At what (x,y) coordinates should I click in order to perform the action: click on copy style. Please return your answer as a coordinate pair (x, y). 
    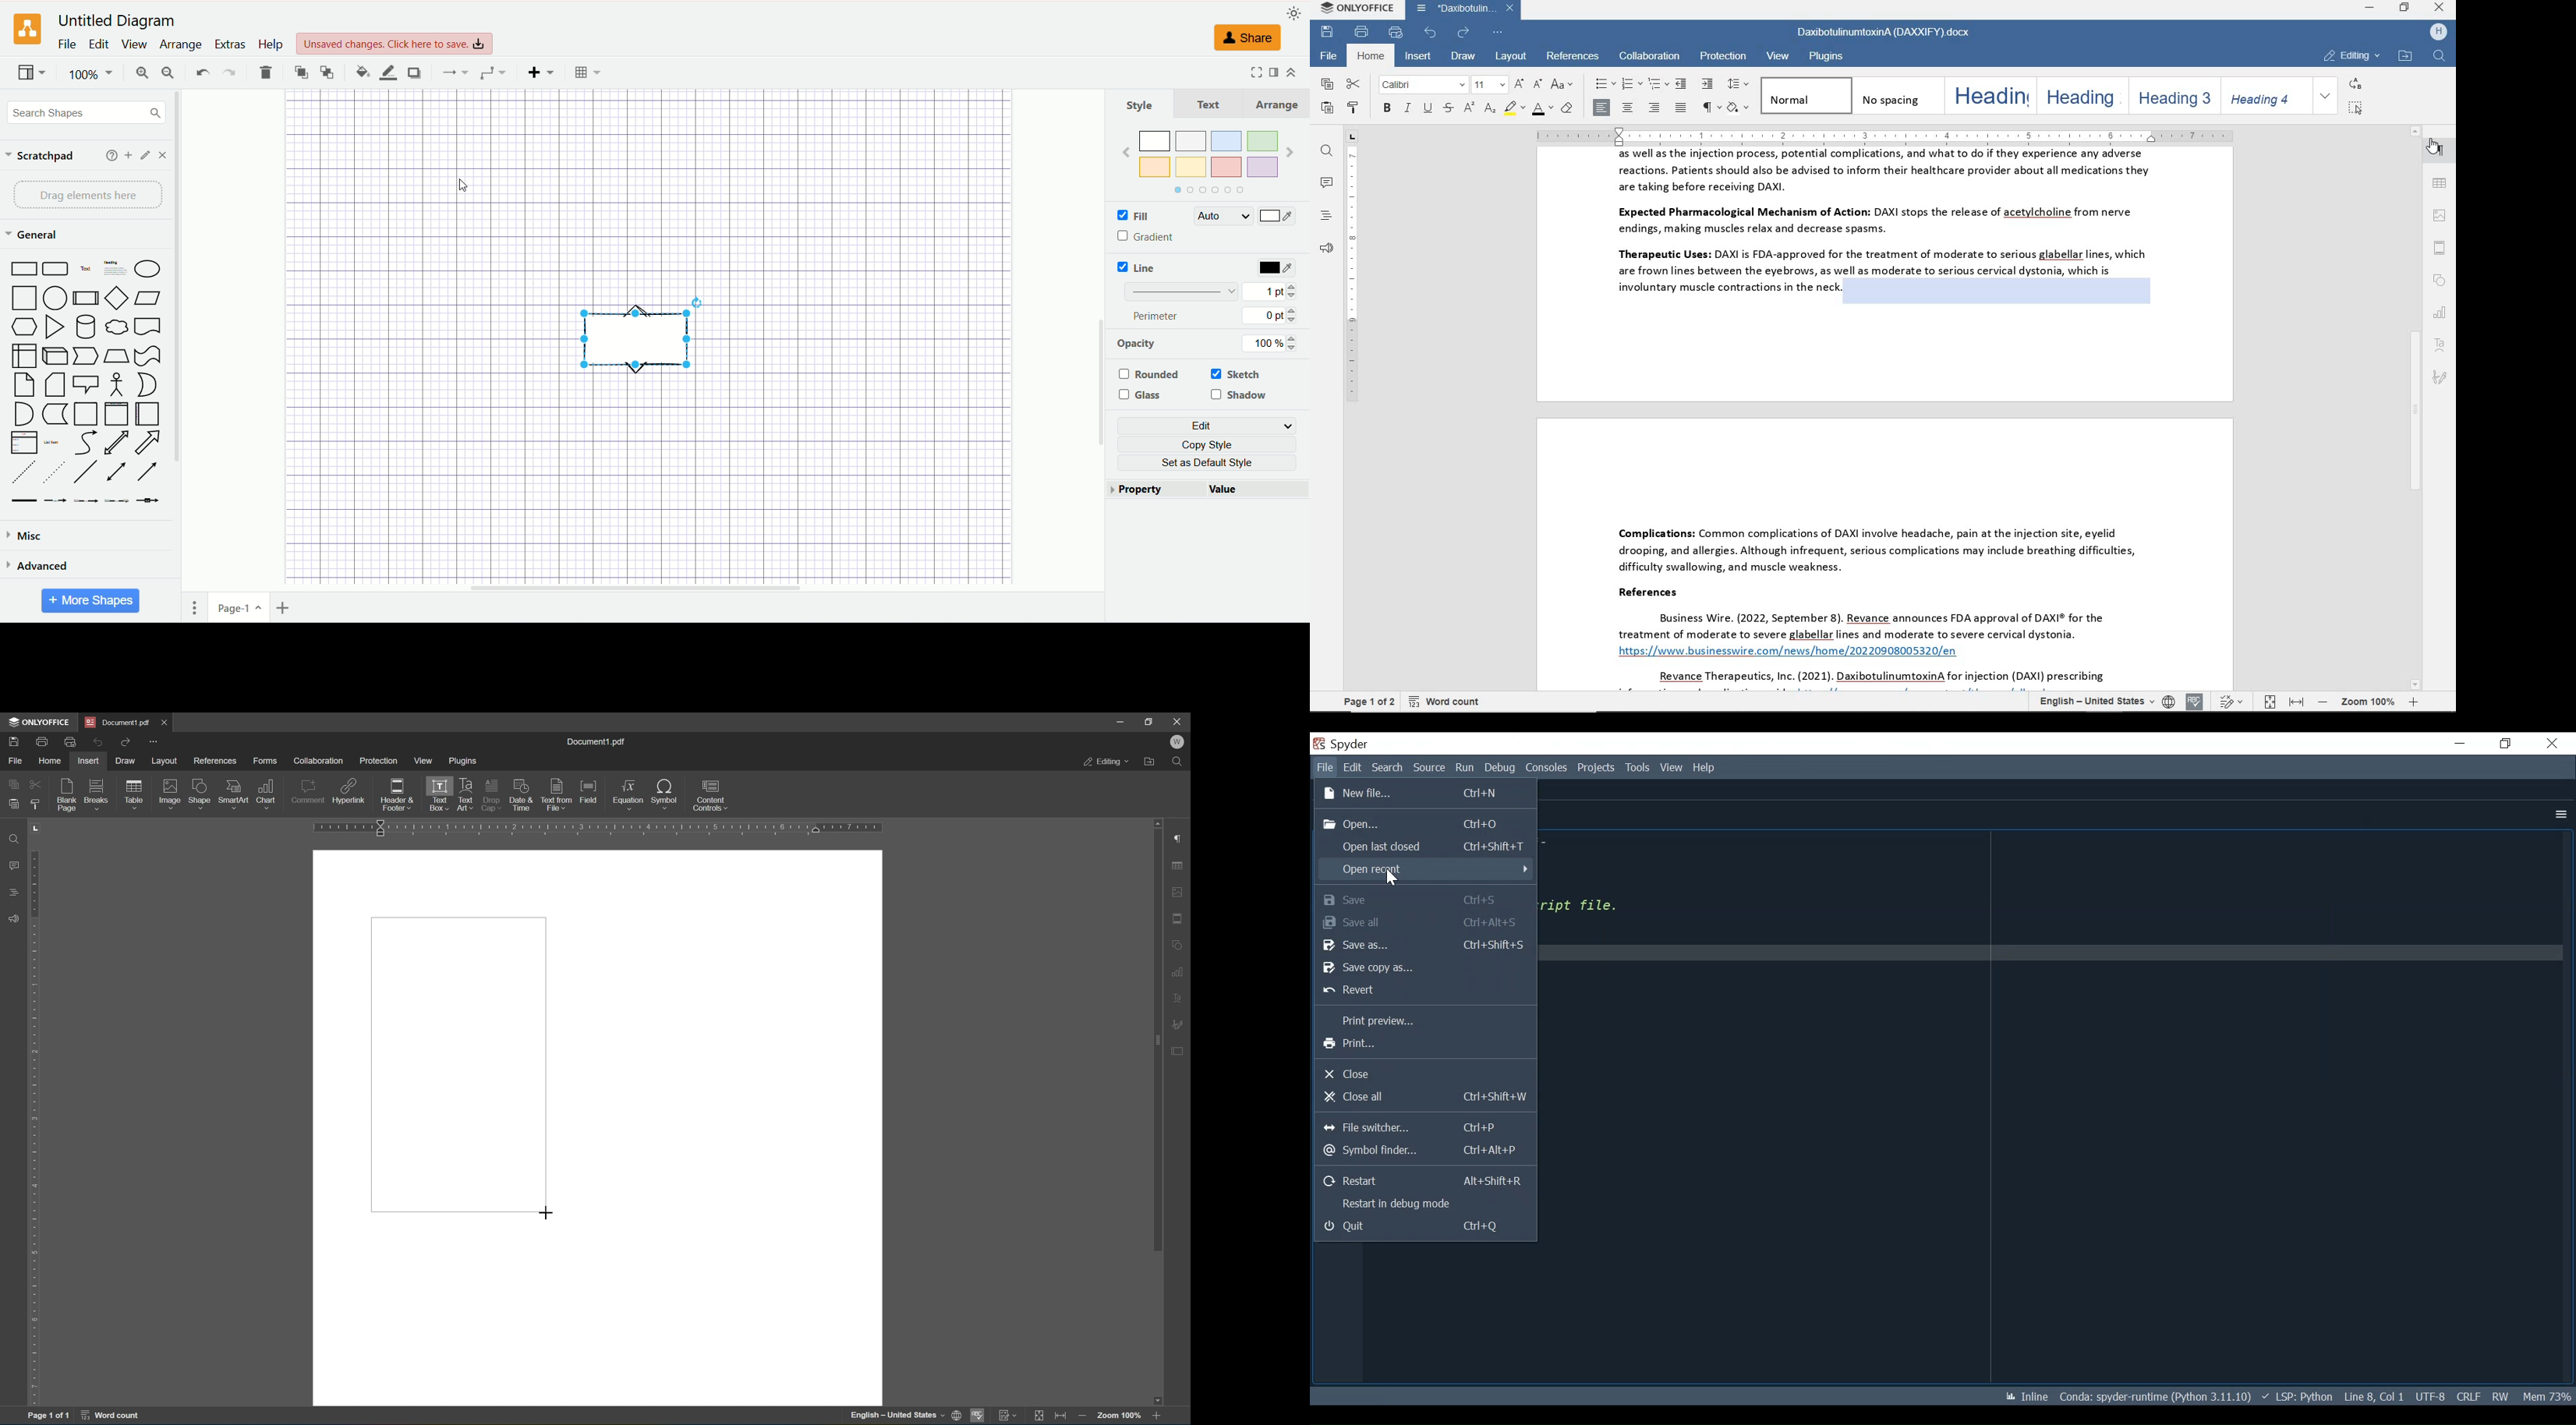
    Looking at the image, I should click on (1355, 109).